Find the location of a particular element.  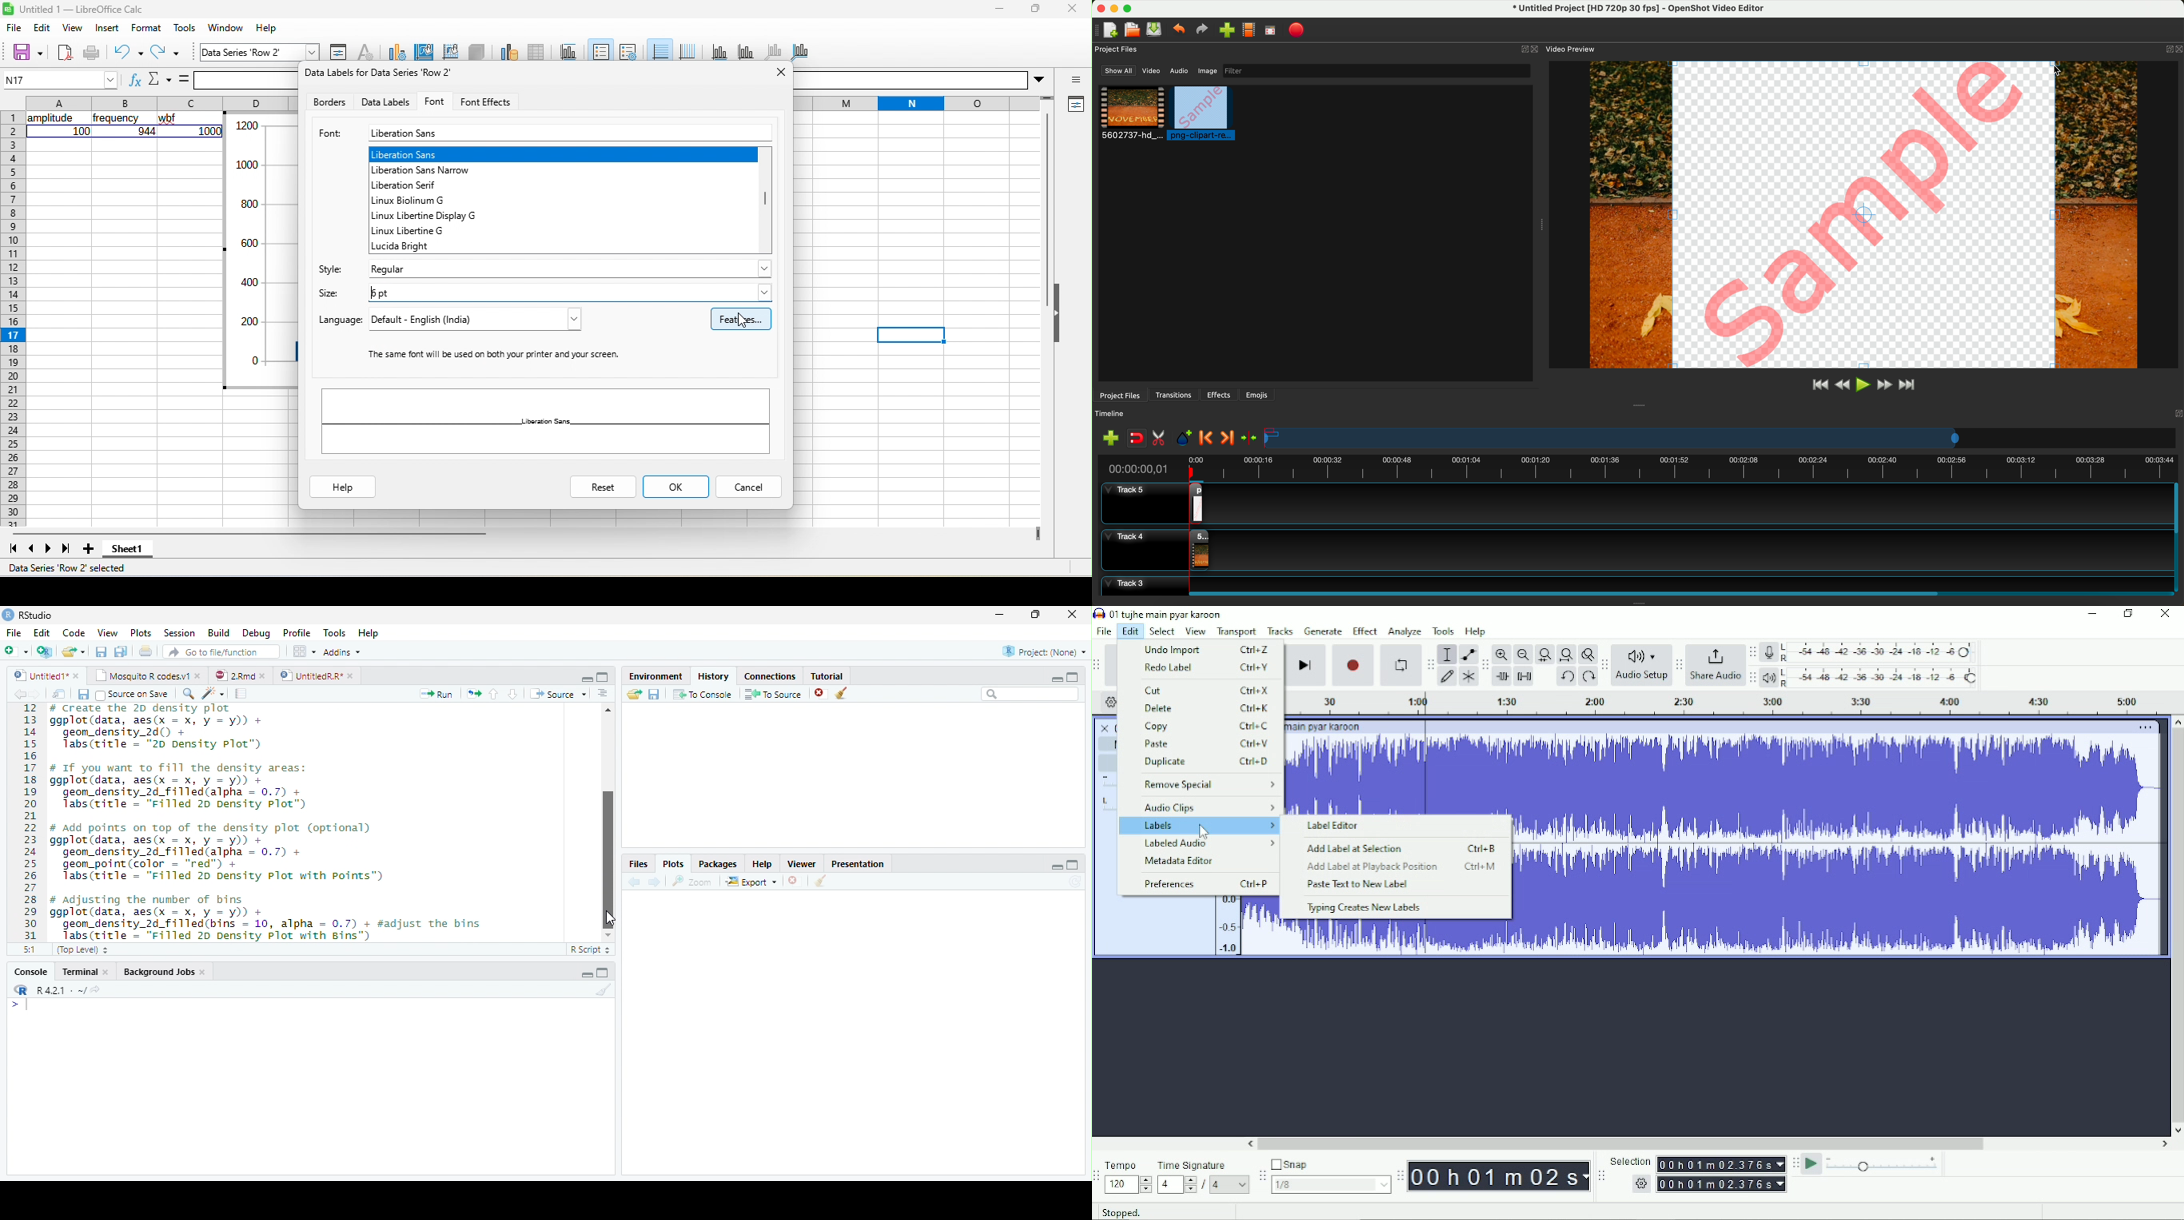

language is located at coordinates (341, 322).